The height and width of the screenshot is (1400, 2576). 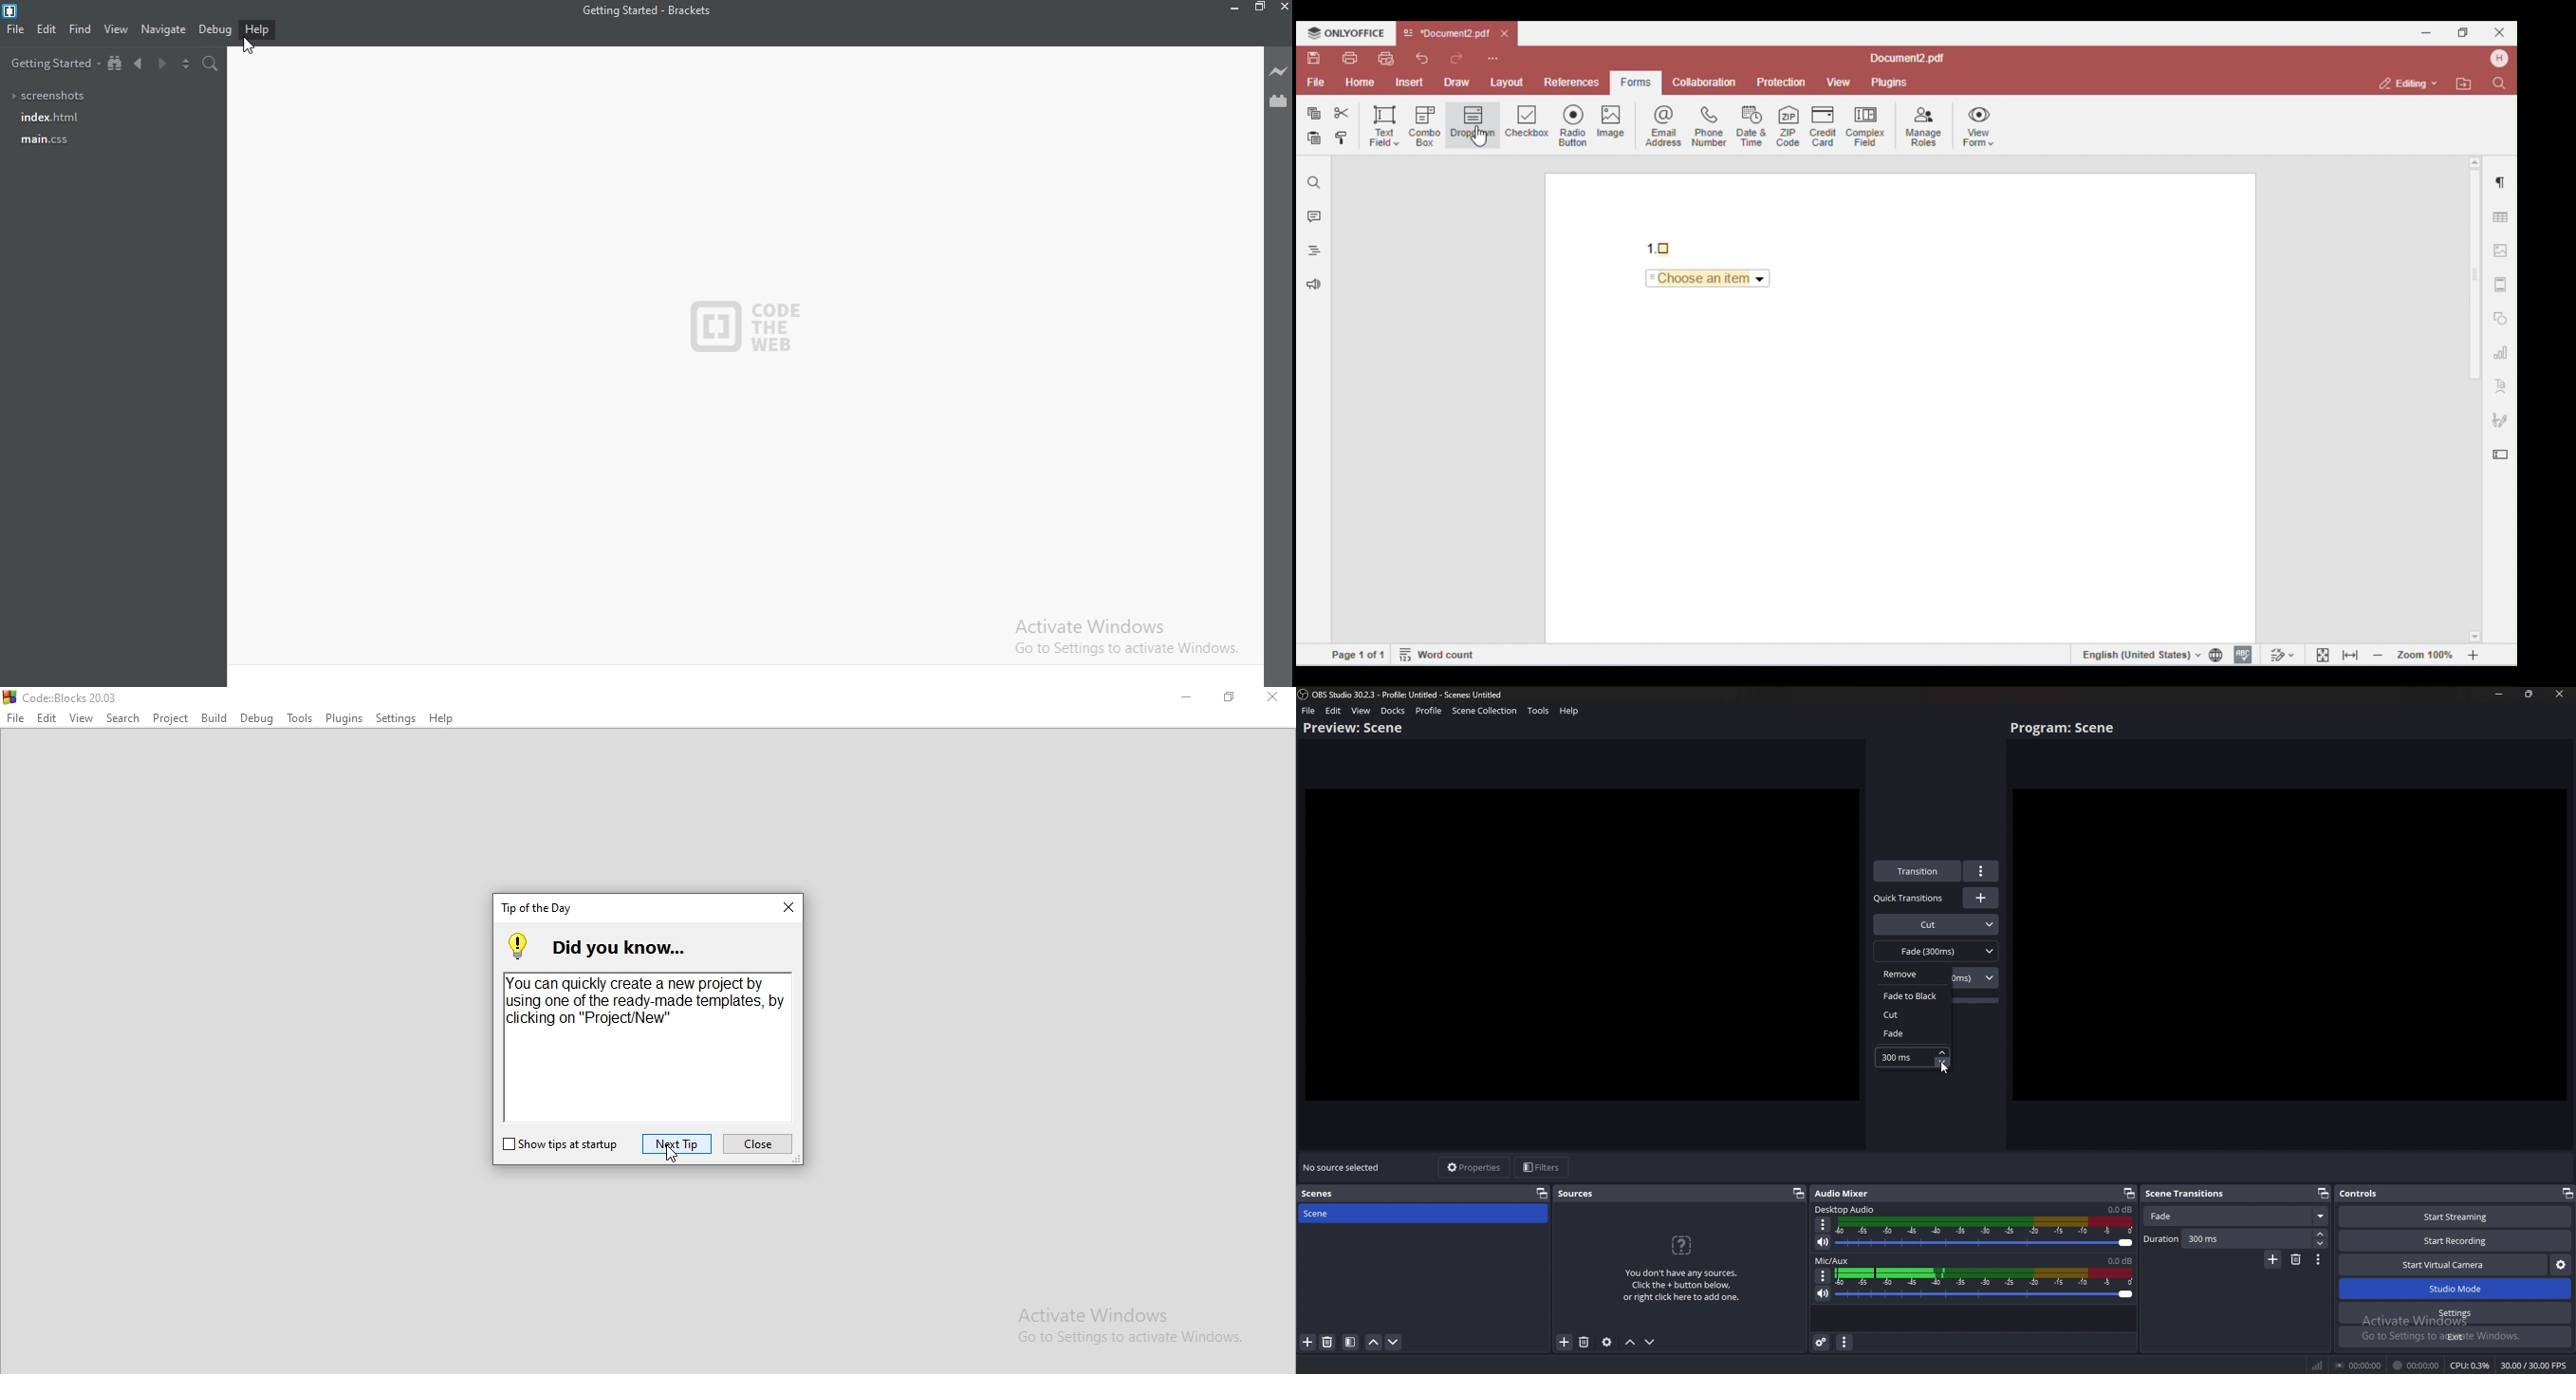 What do you see at coordinates (2323, 1193) in the screenshot?
I see `Pop out` at bounding box center [2323, 1193].